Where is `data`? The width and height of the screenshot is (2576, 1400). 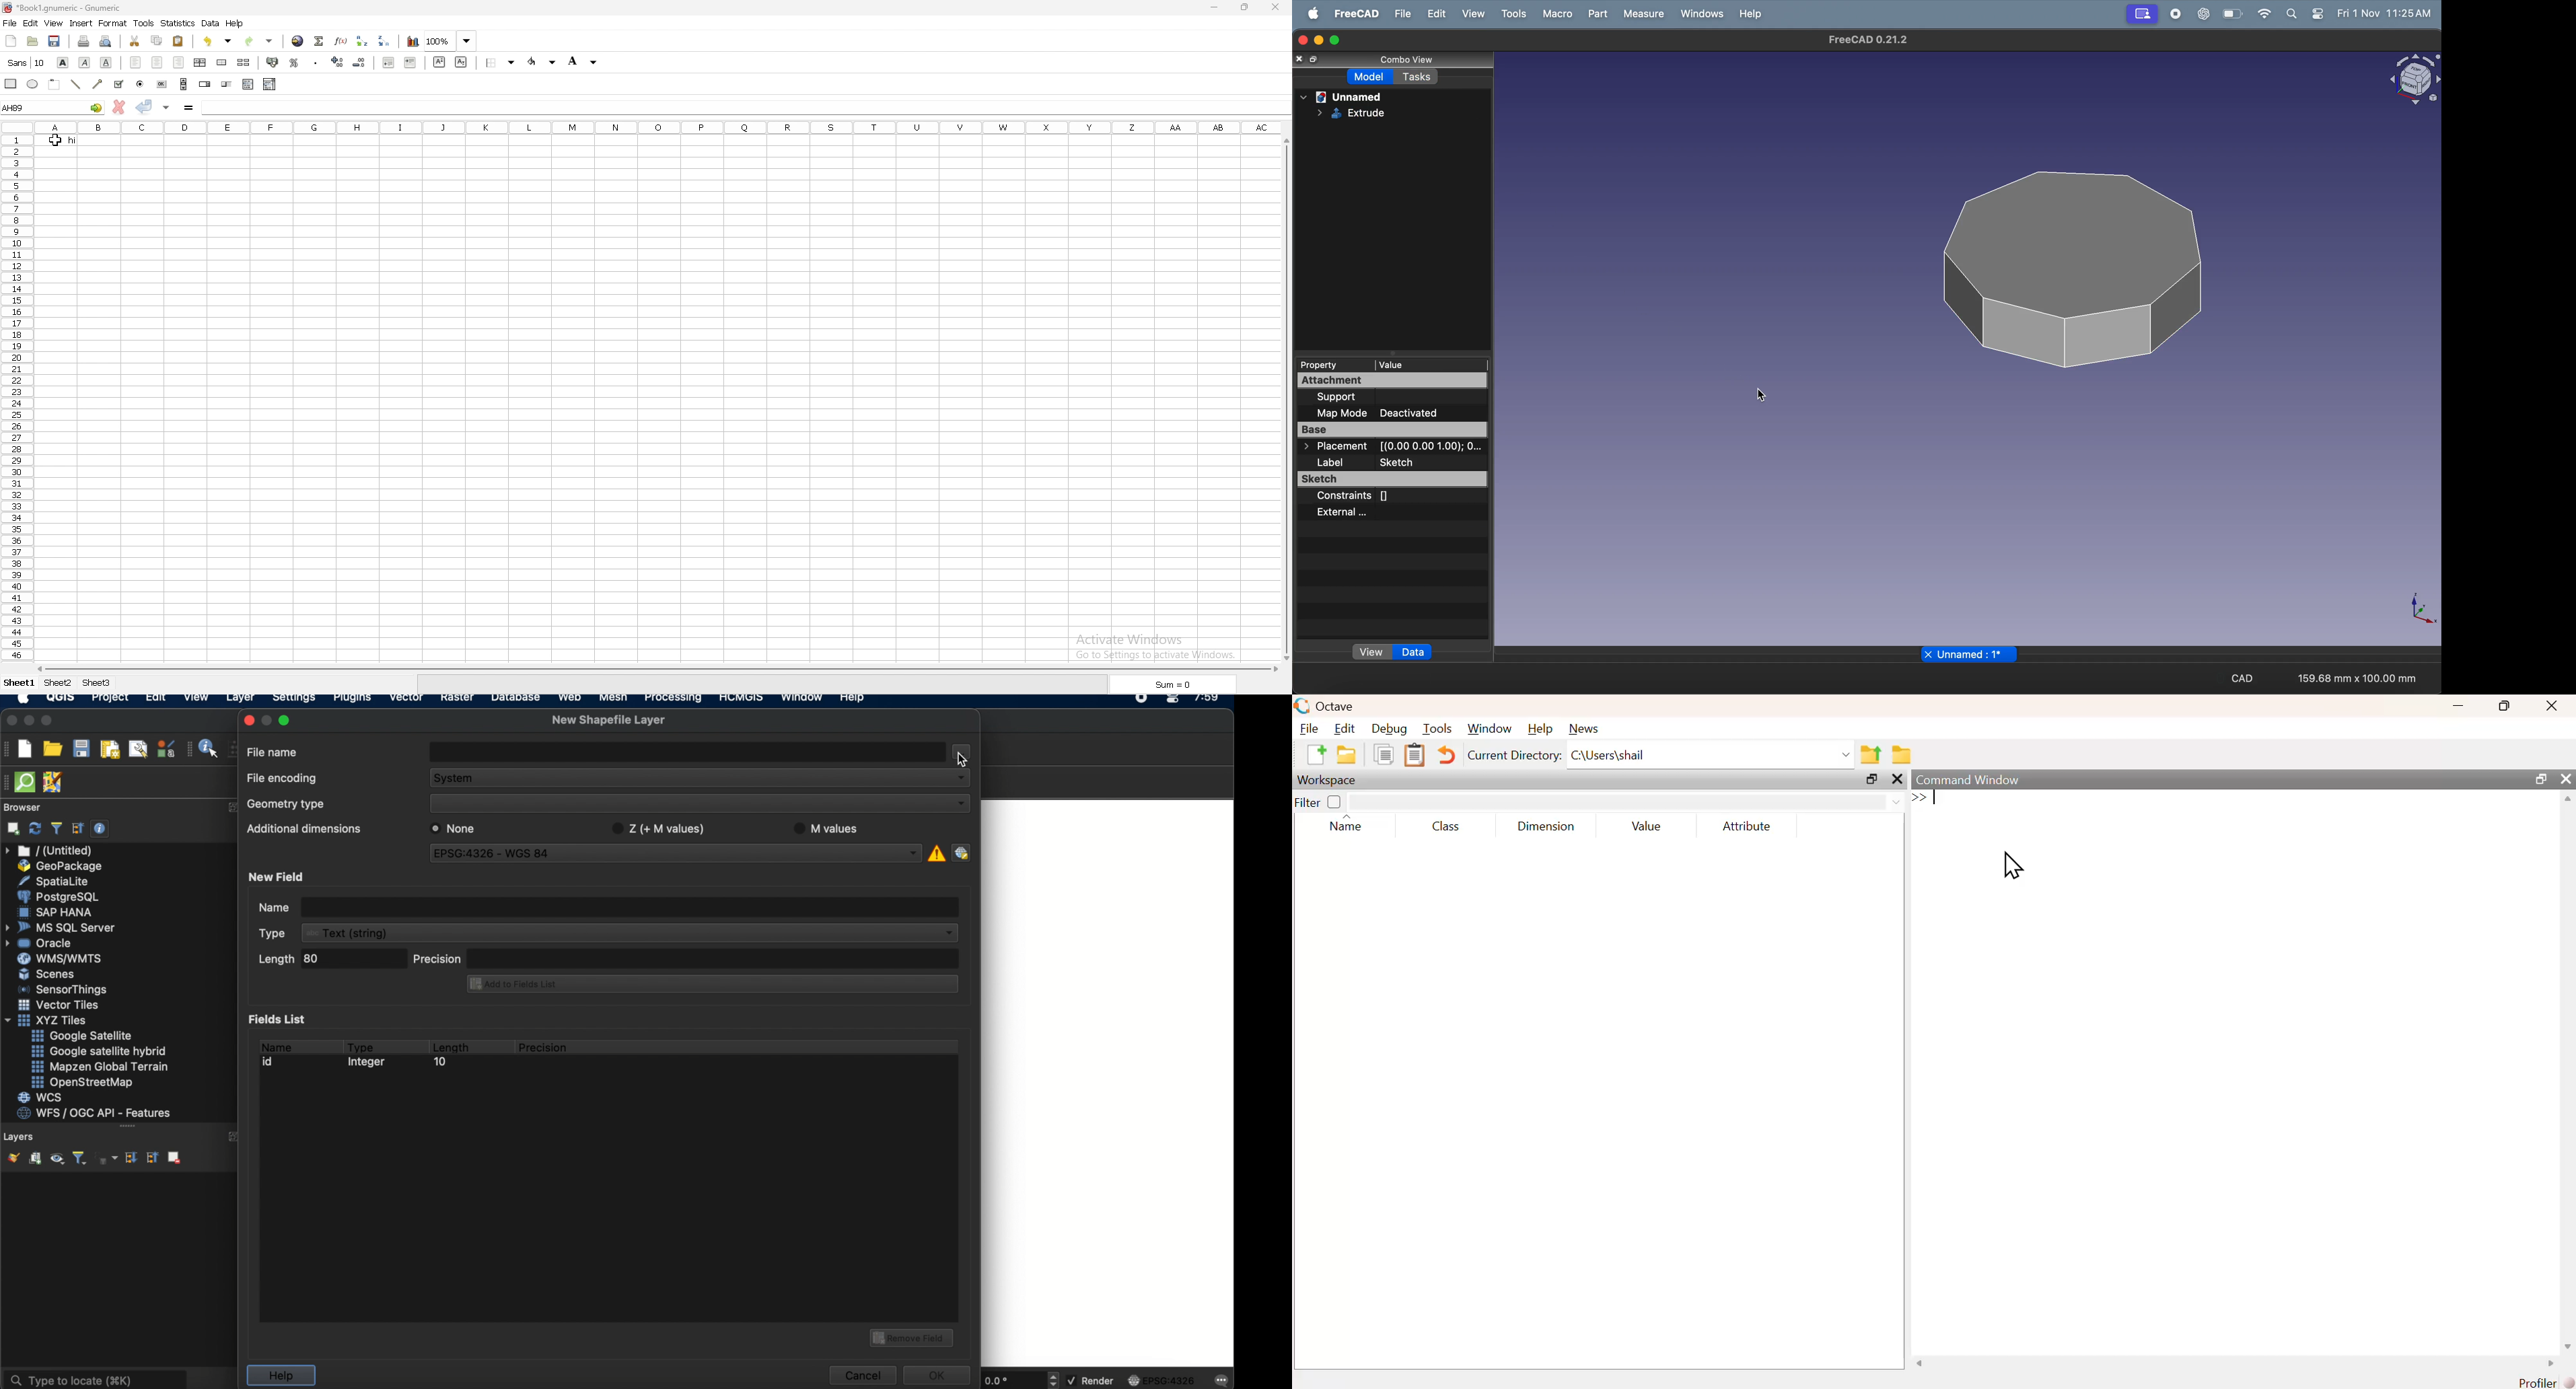
data is located at coordinates (1414, 652).